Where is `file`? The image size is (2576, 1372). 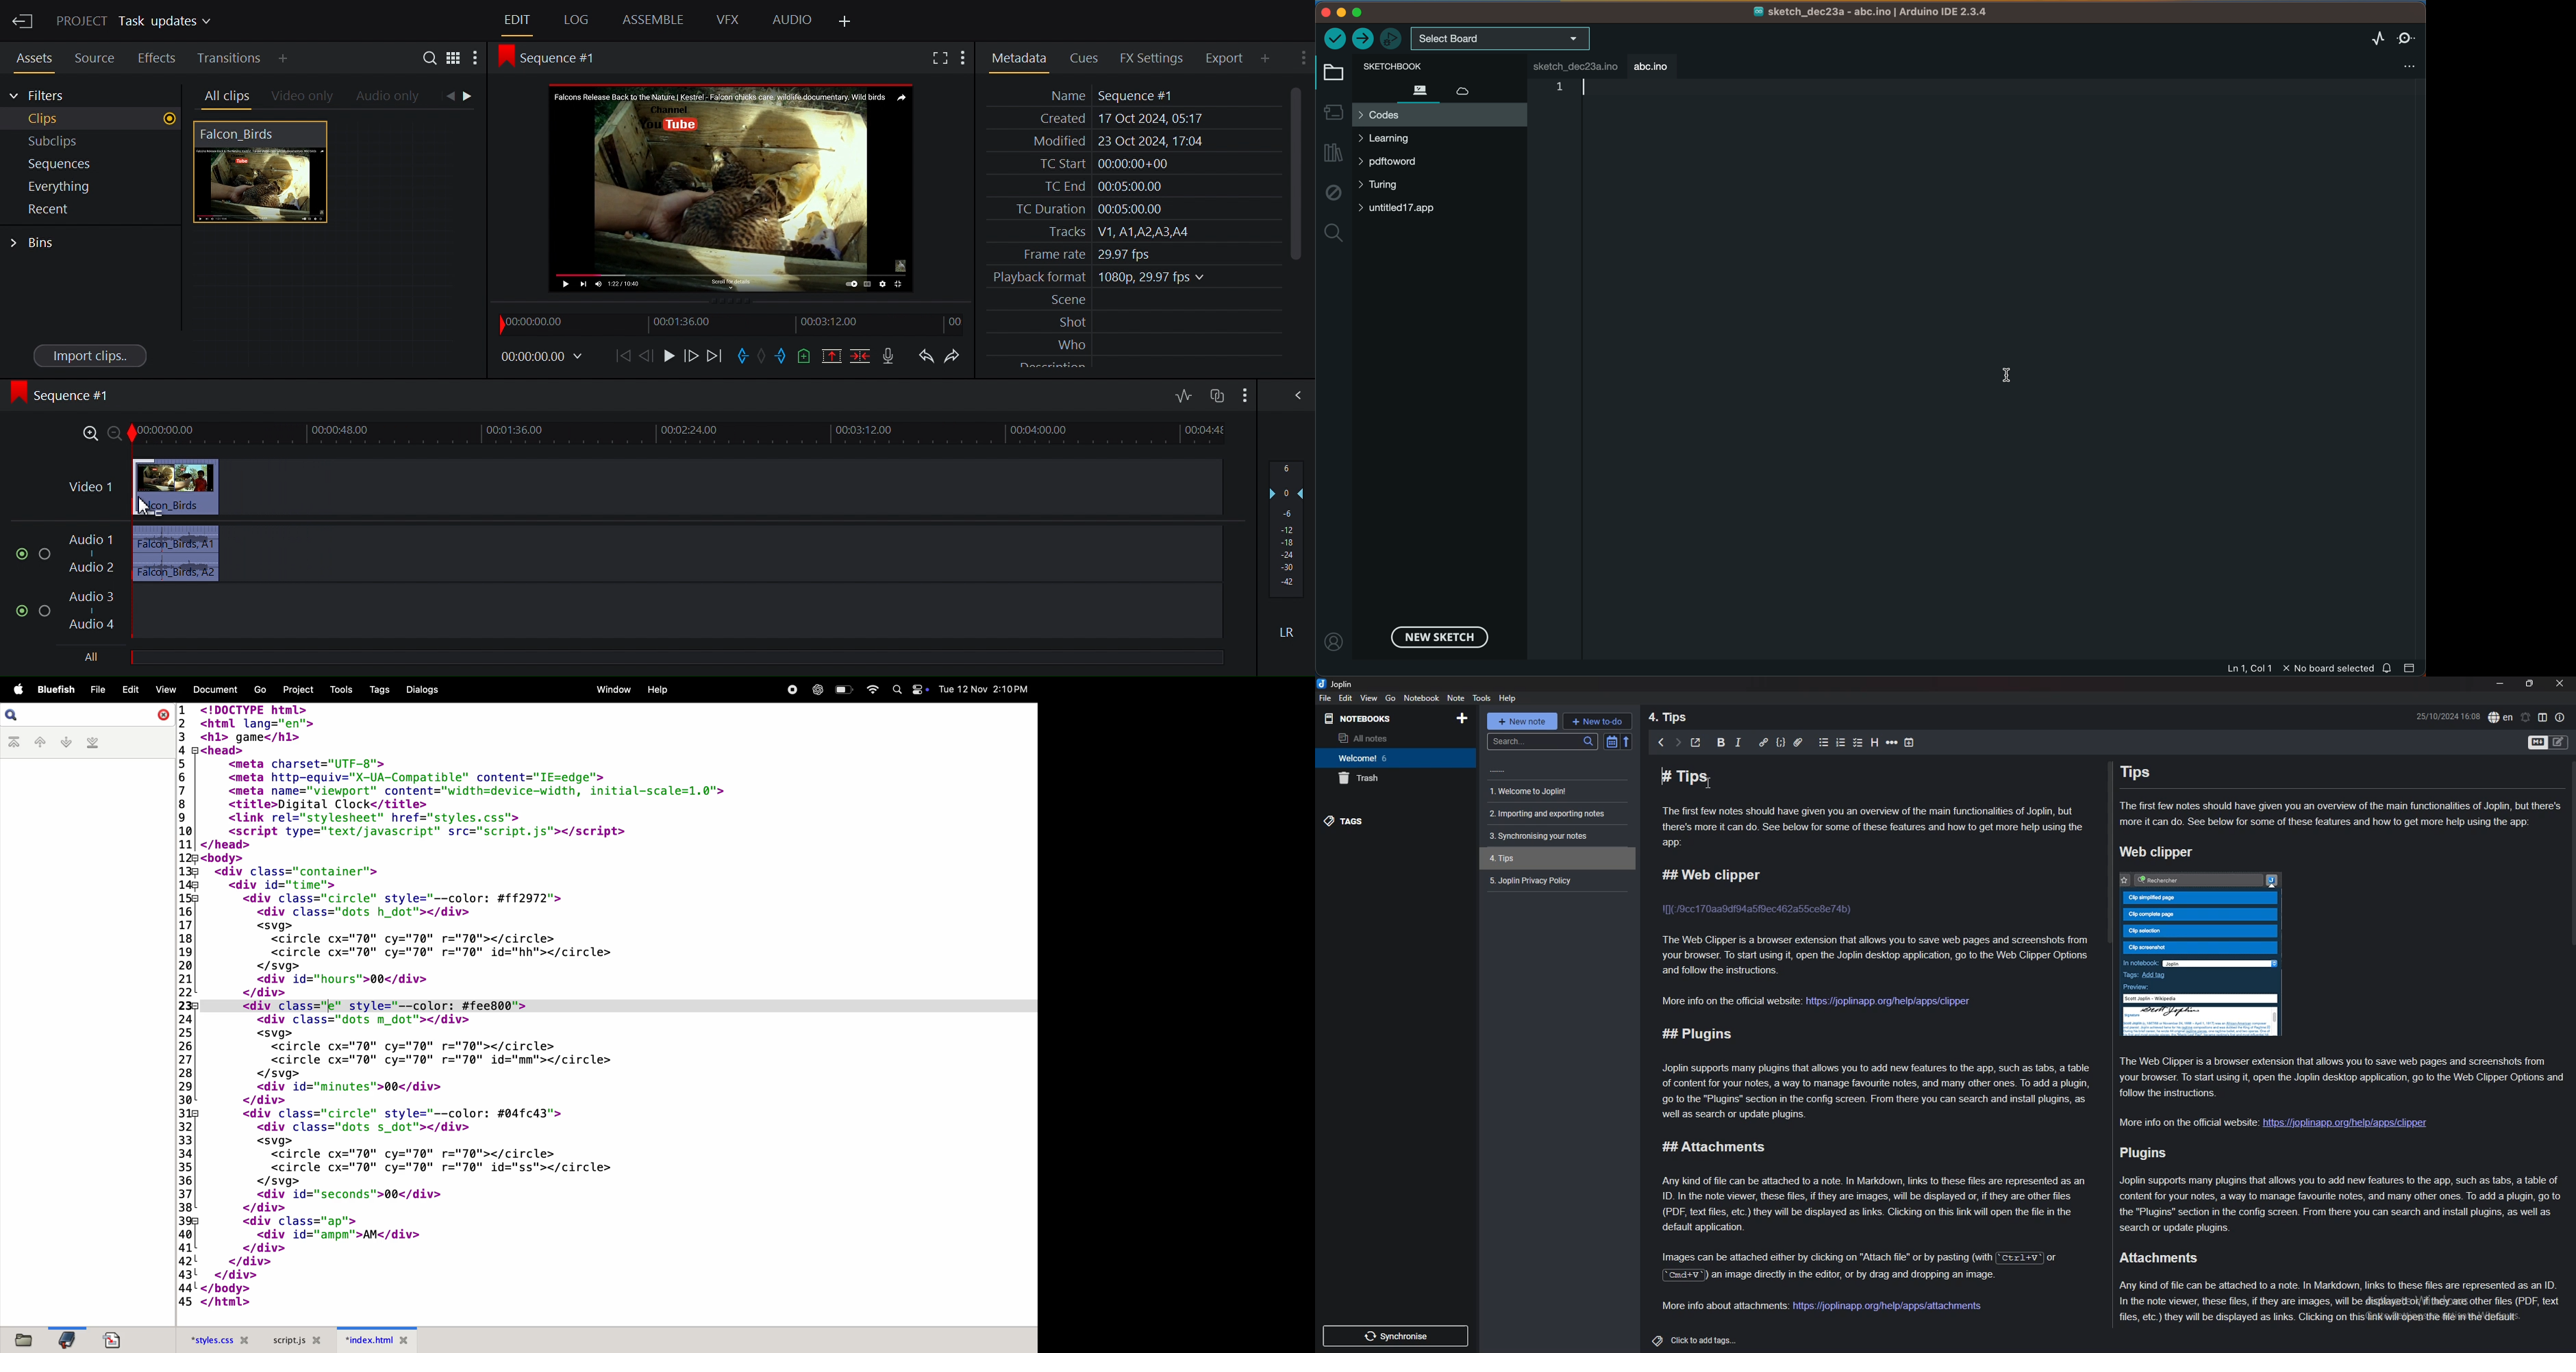 file is located at coordinates (1326, 698).